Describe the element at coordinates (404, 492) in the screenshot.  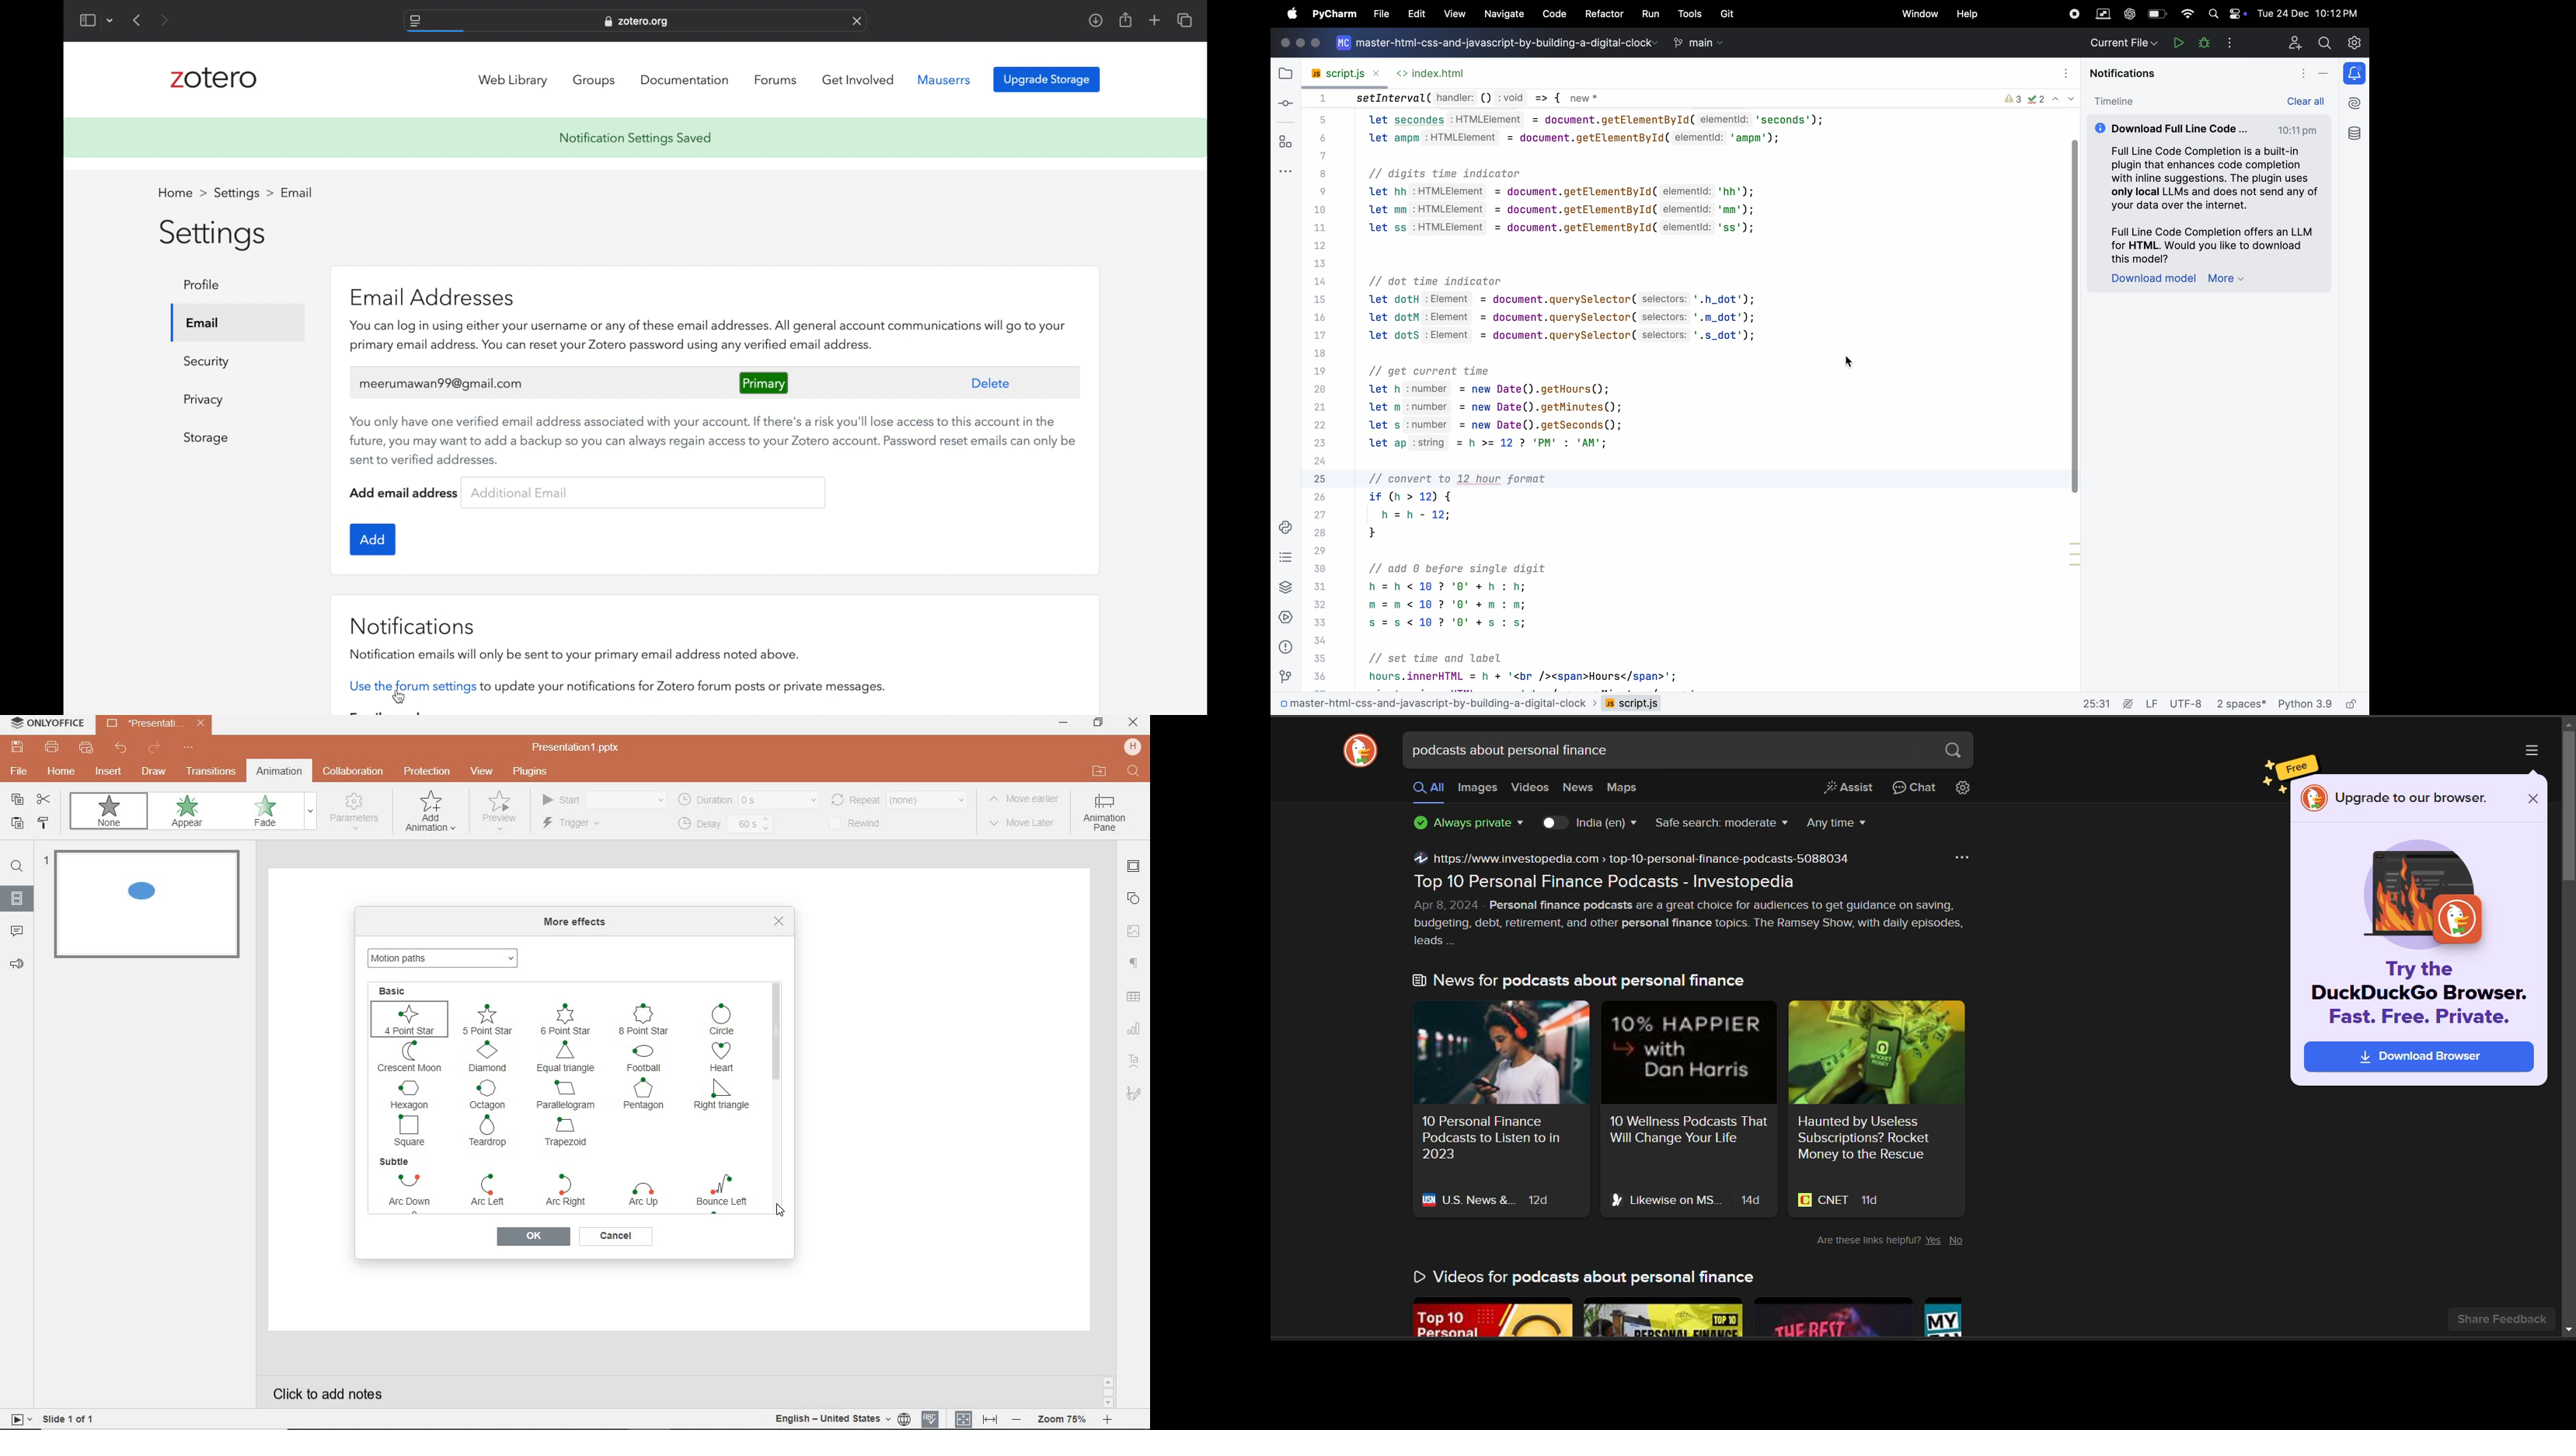
I see `add email address` at that location.